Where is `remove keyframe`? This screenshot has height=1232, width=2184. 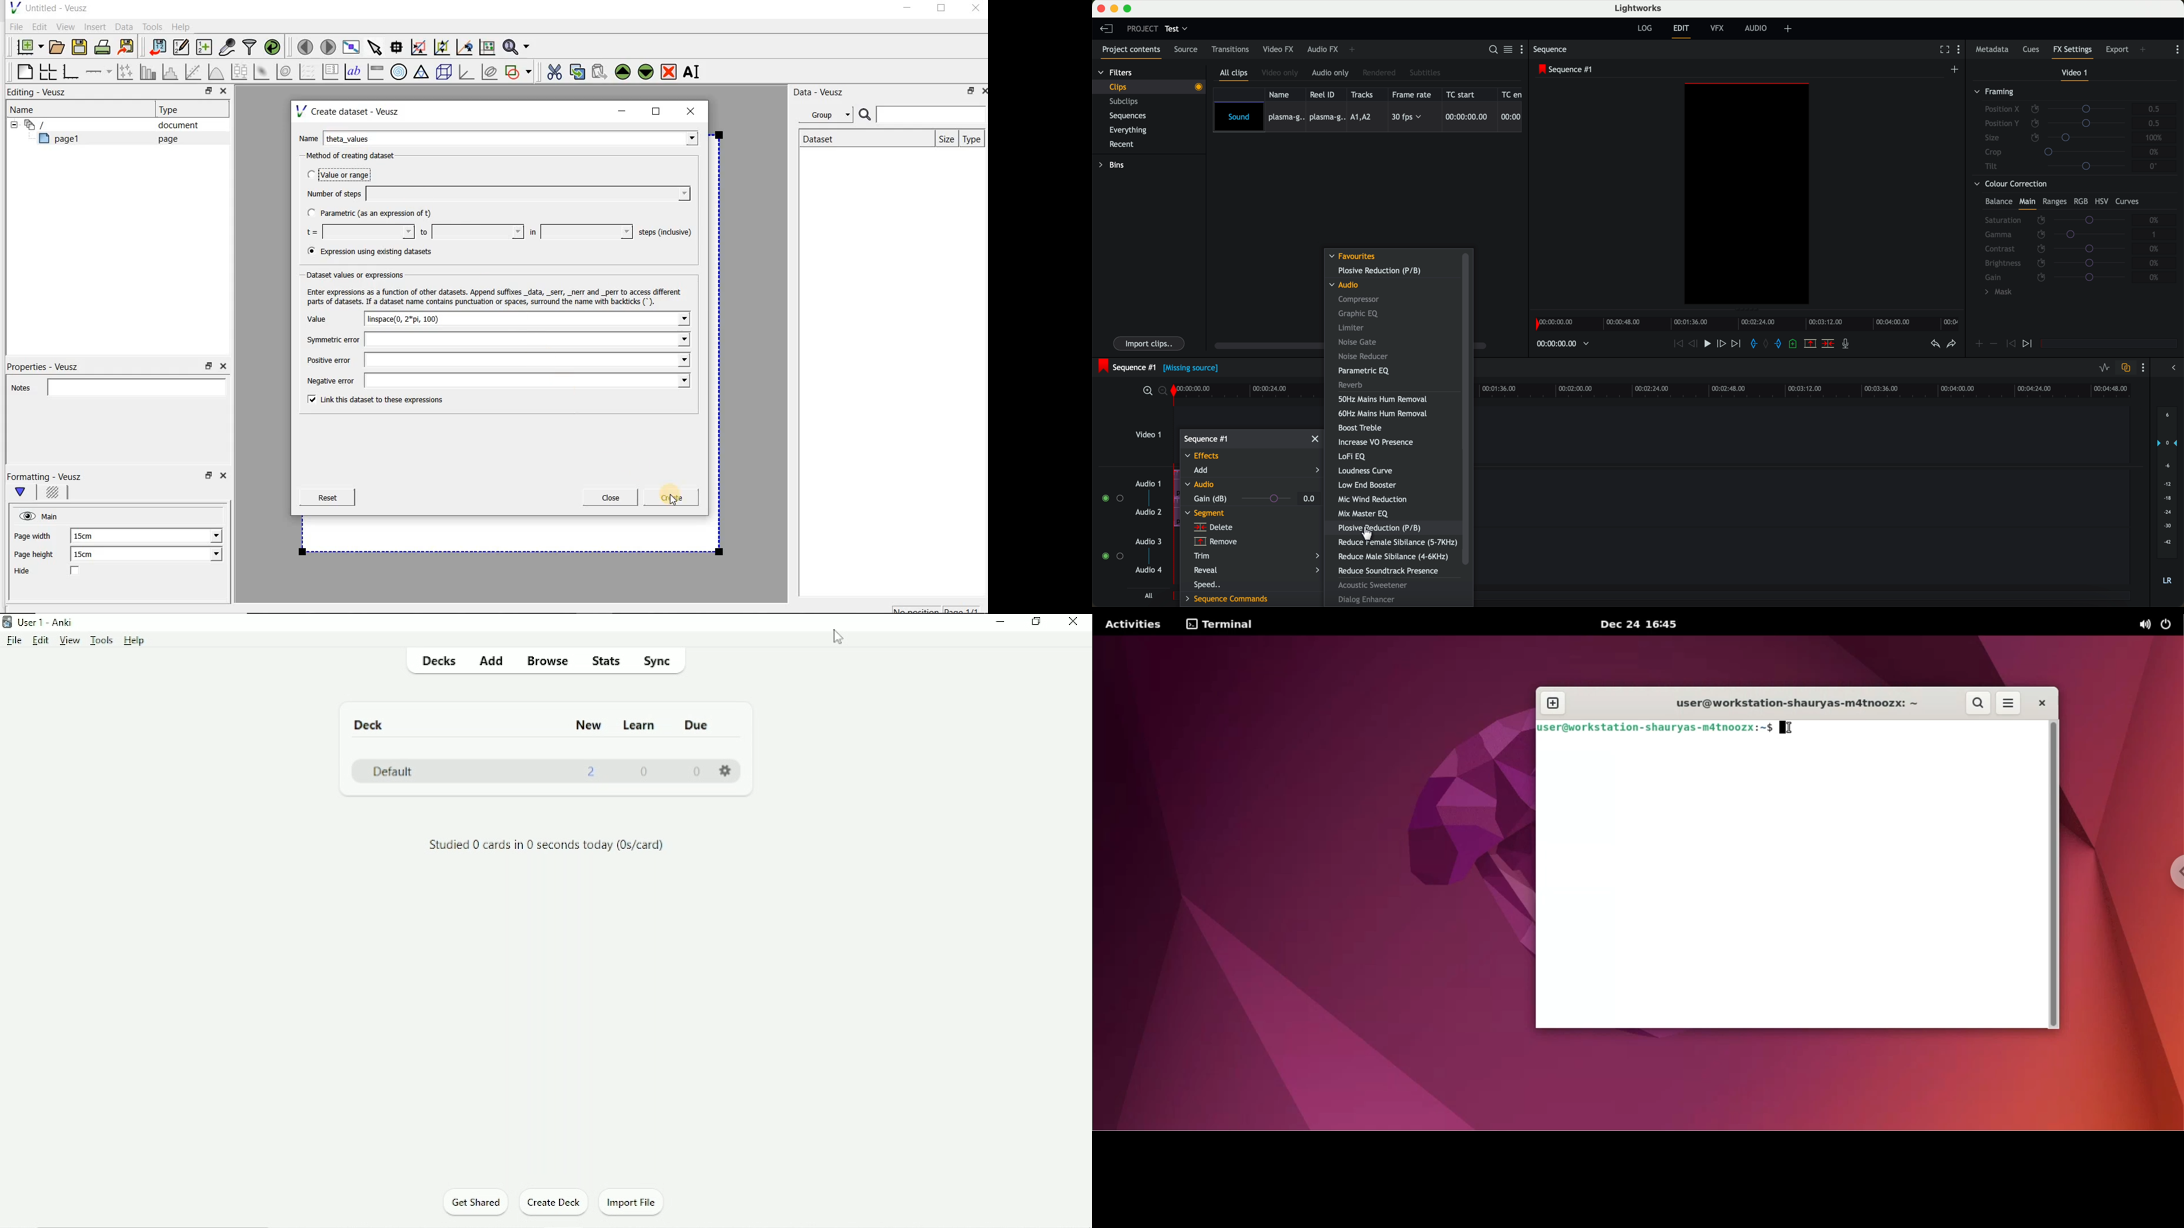 remove keyframe is located at coordinates (1994, 344).